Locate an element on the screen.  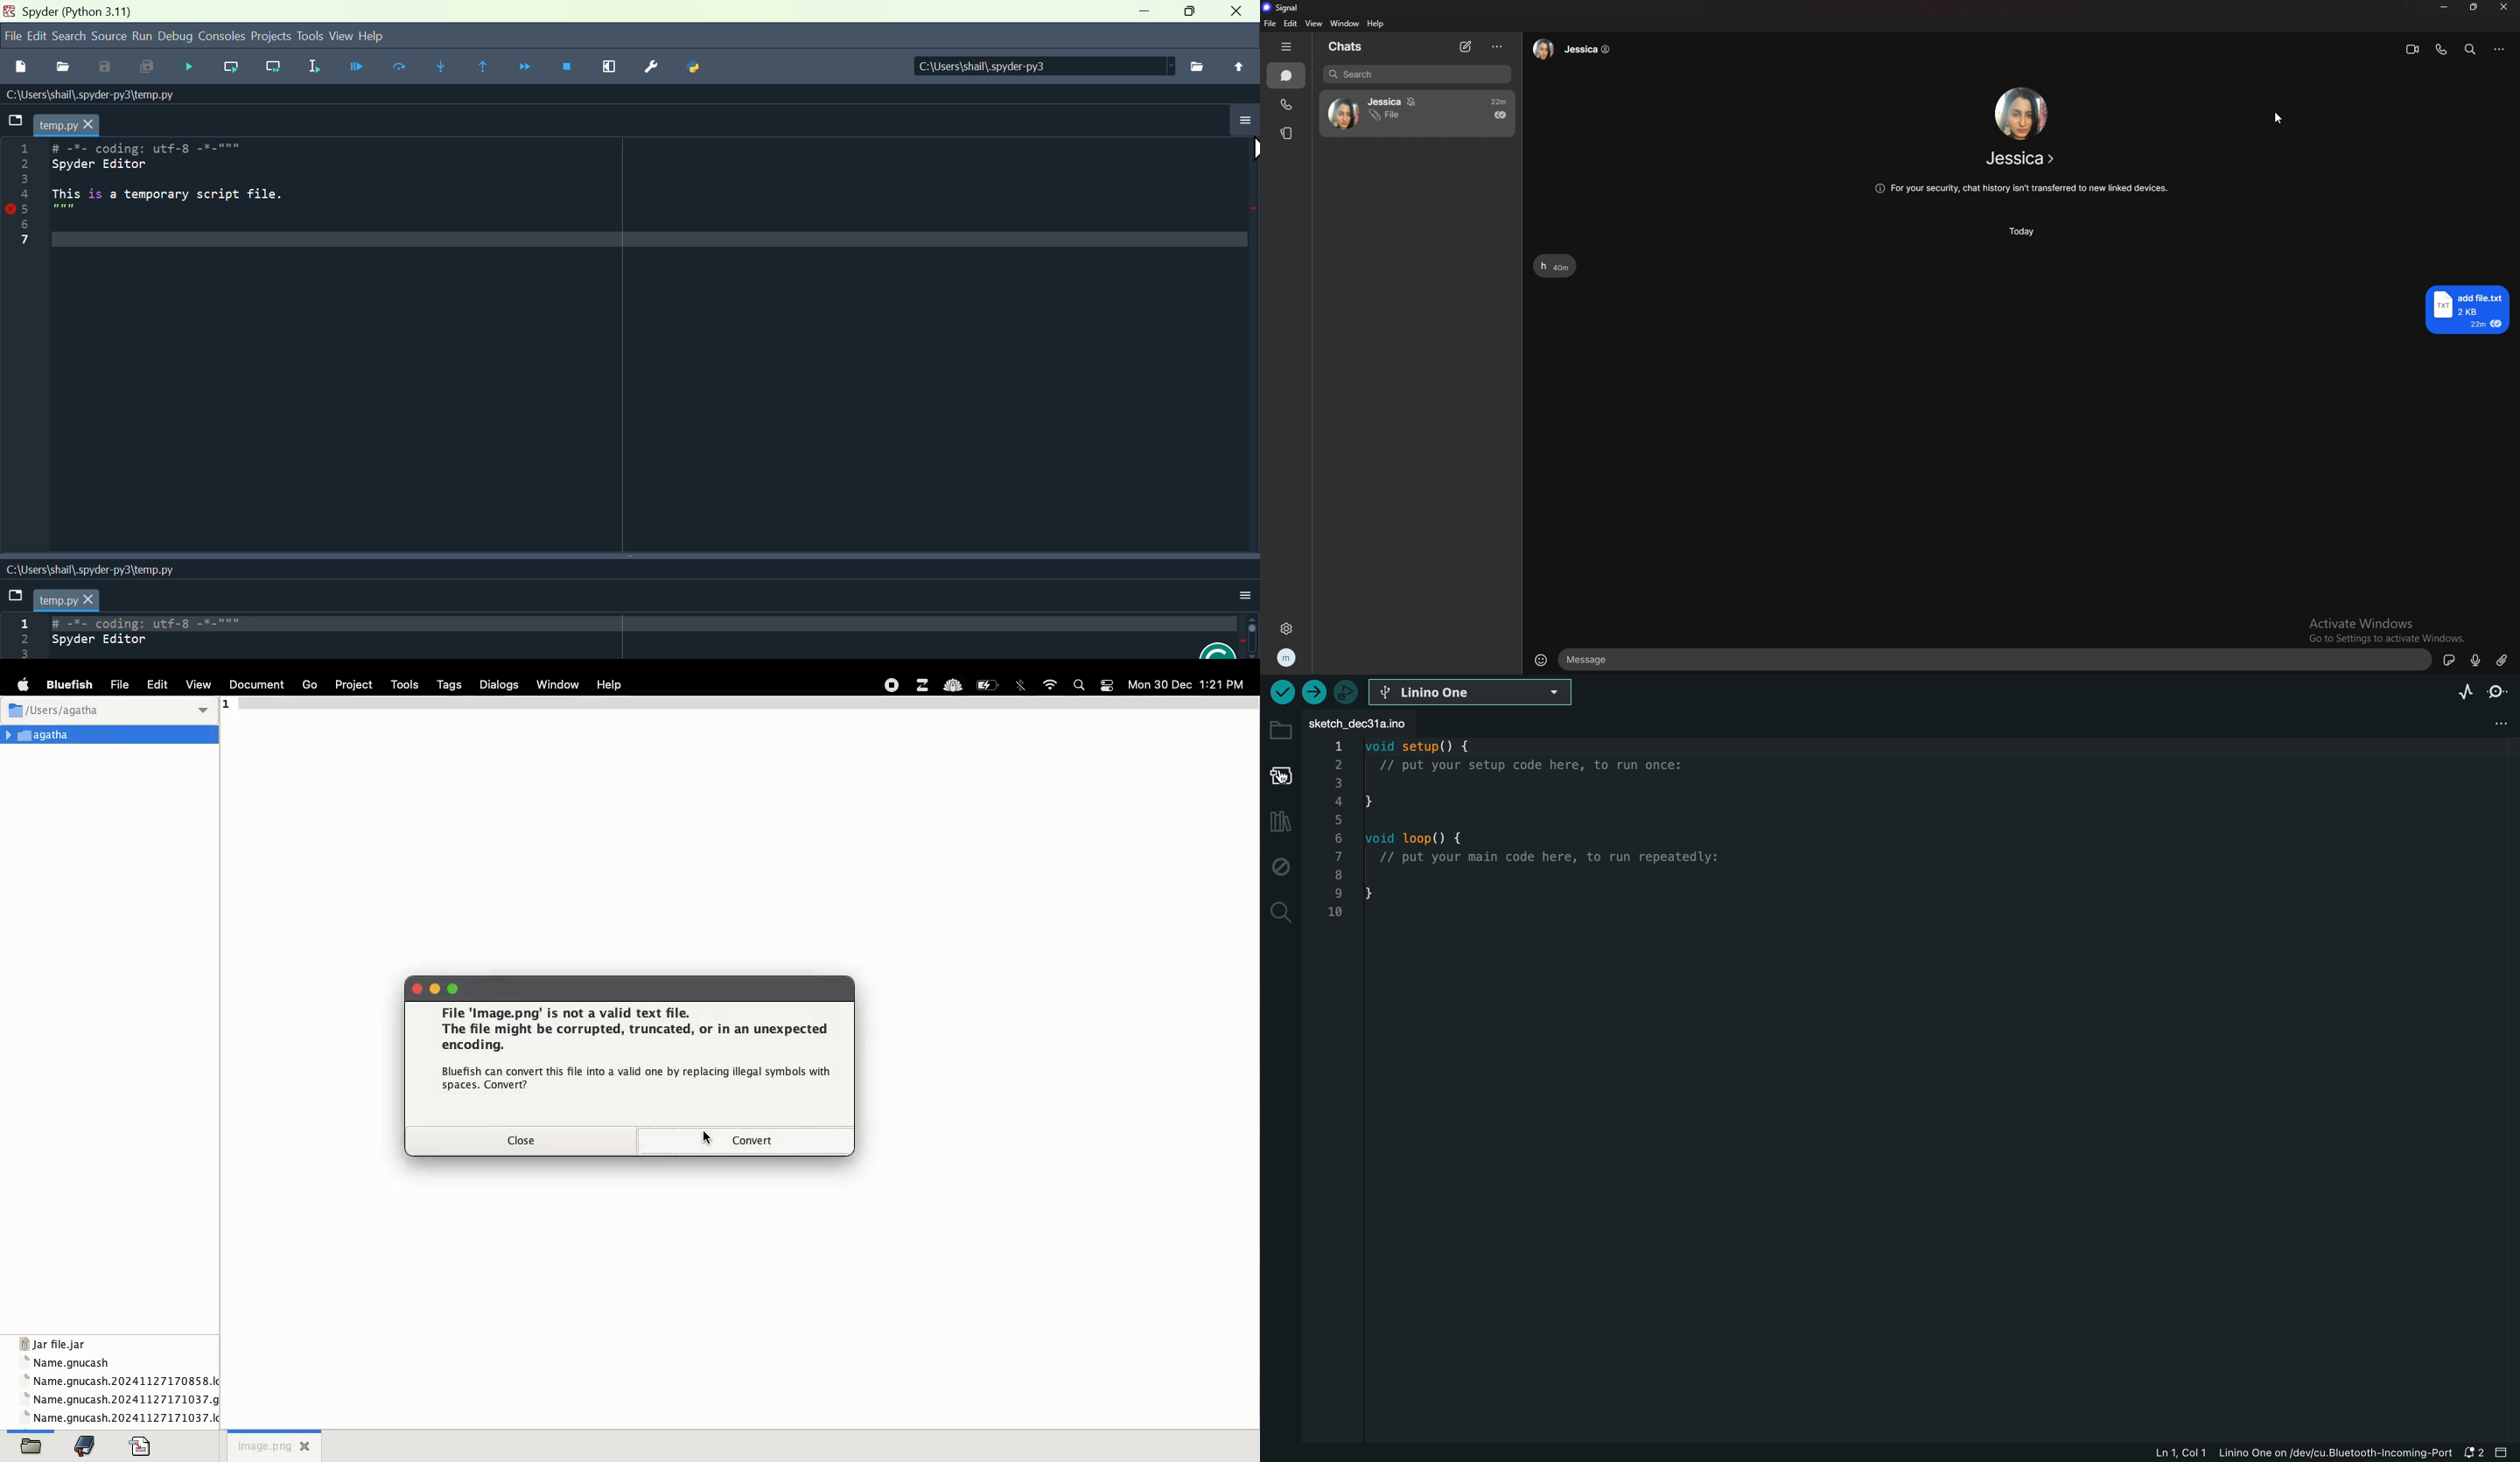
Cursor on More option is located at coordinates (1252, 140).